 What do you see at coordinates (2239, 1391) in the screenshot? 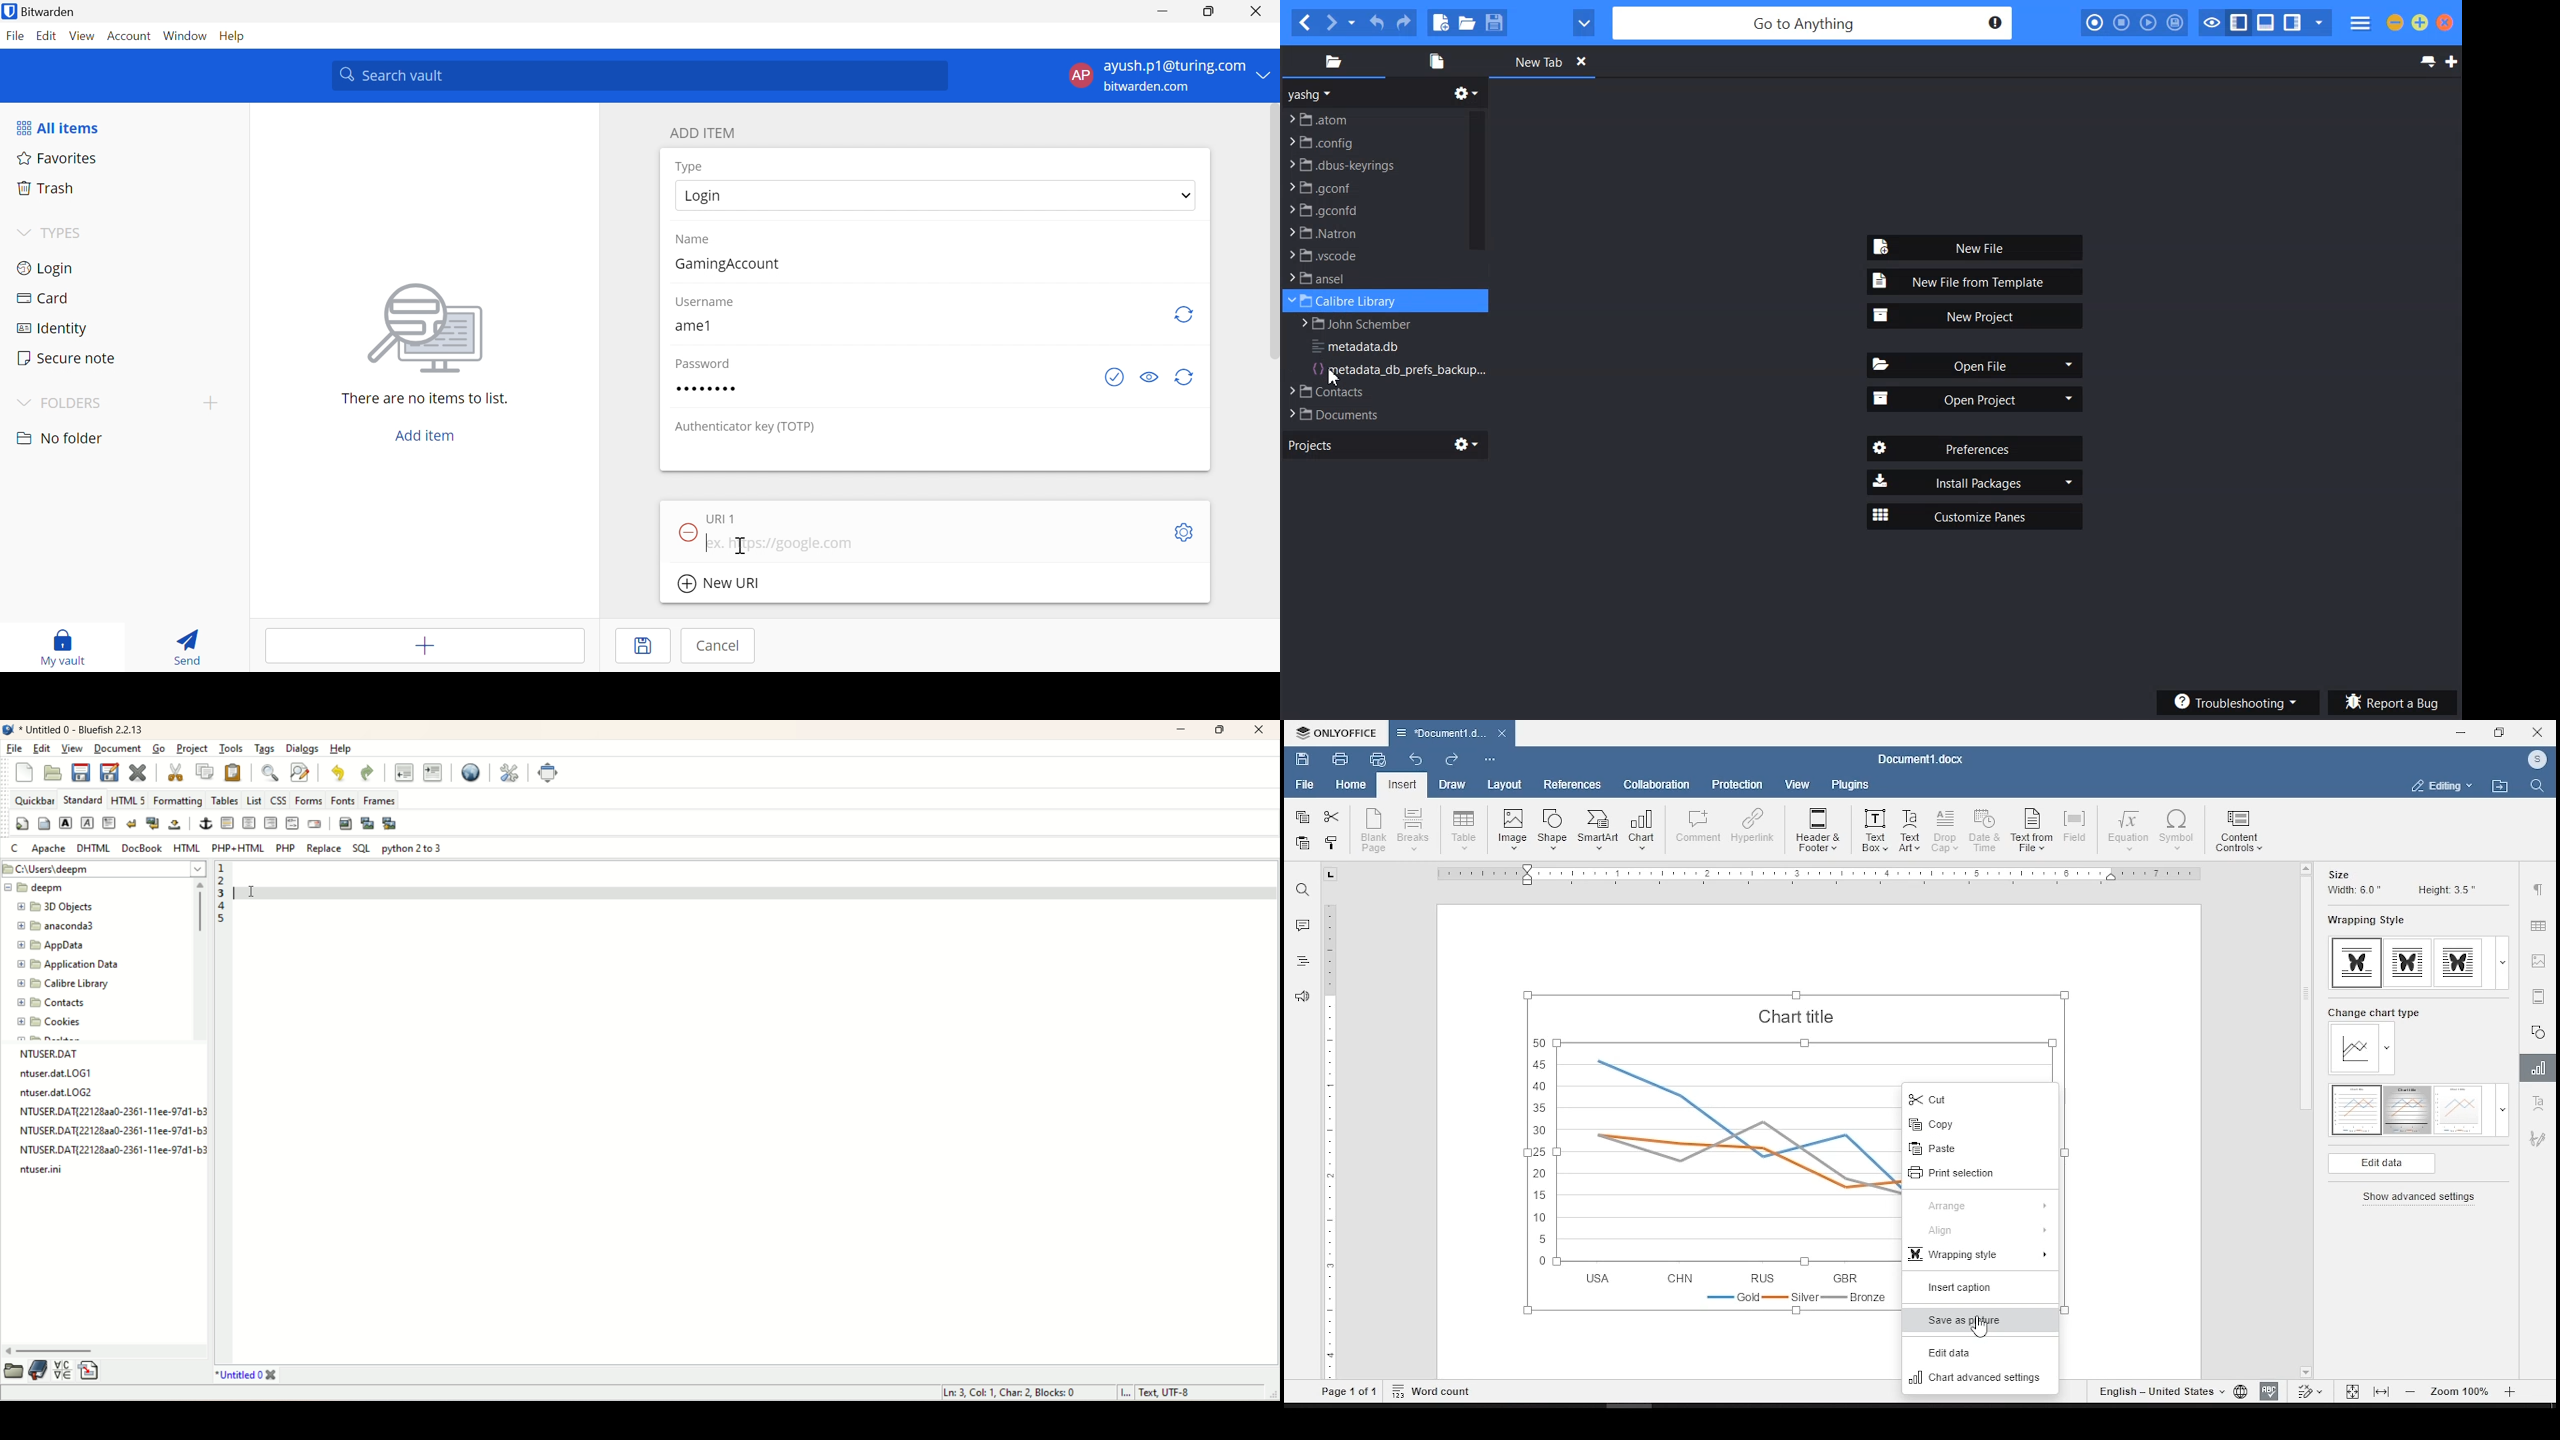
I see `set document language` at bounding box center [2239, 1391].